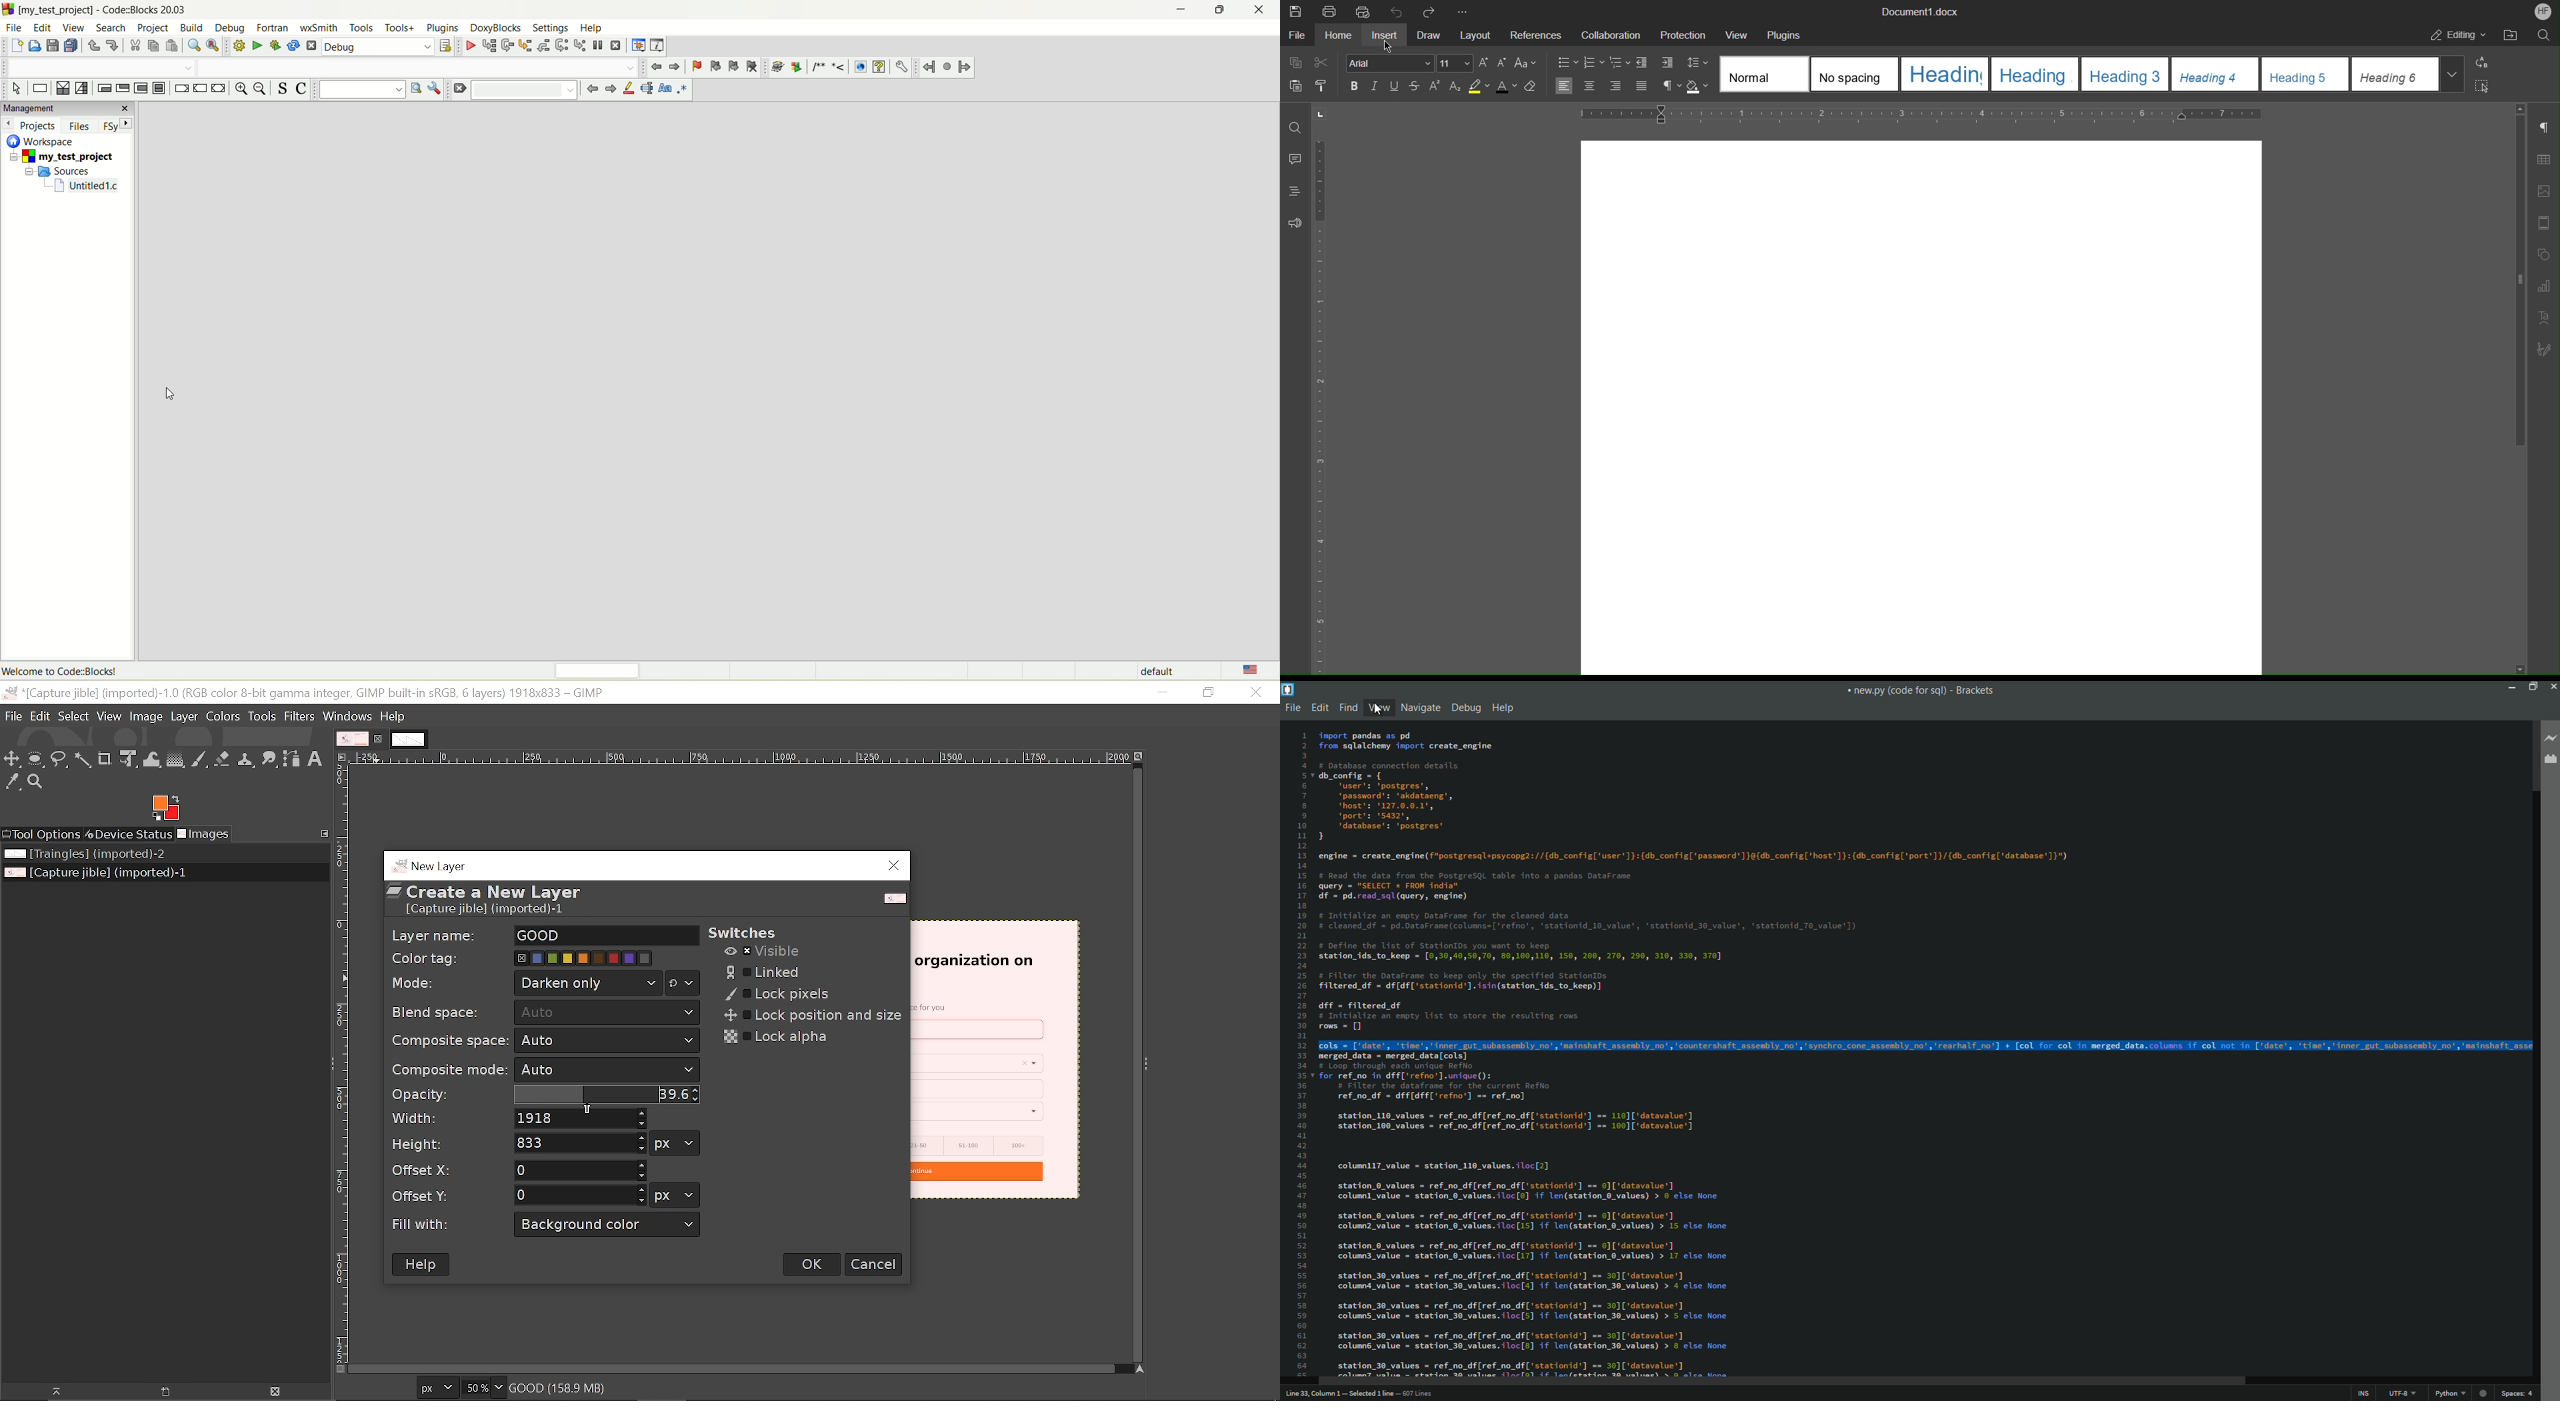 The image size is (2576, 1428). I want to click on select target dialog, so click(446, 45).